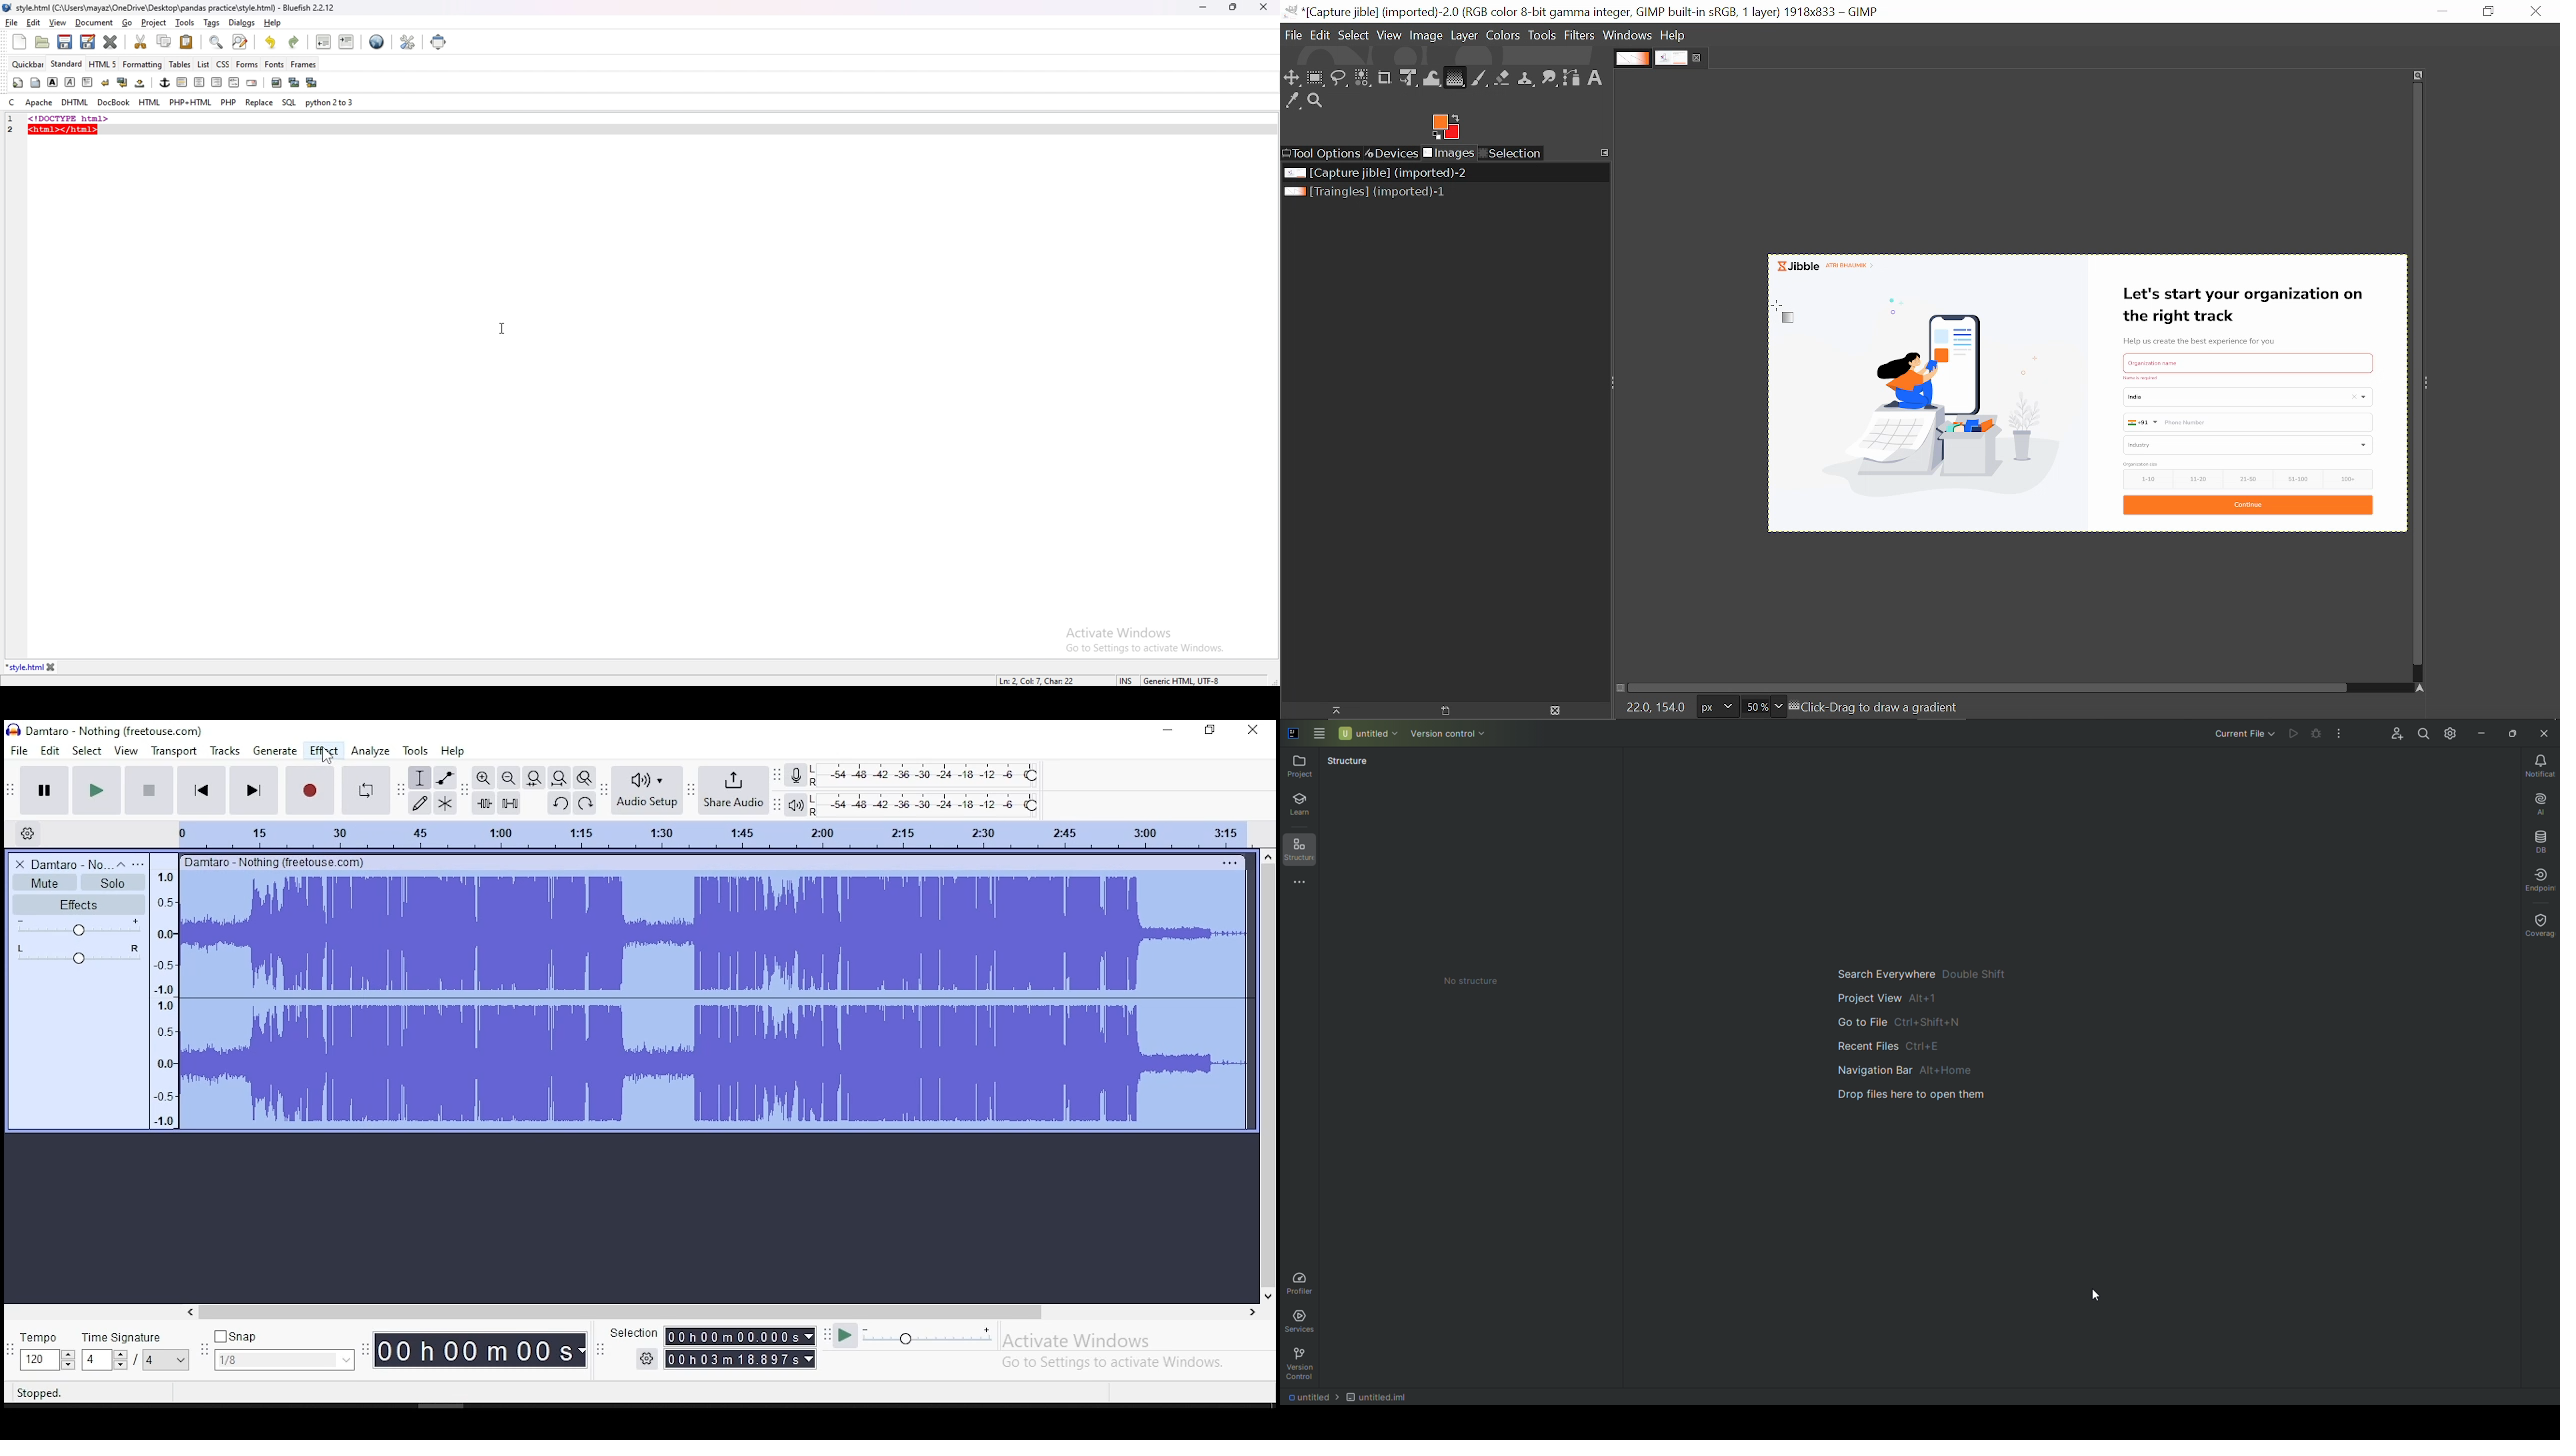  Describe the element at coordinates (15, 129) in the screenshot. I see `line number` at that location.